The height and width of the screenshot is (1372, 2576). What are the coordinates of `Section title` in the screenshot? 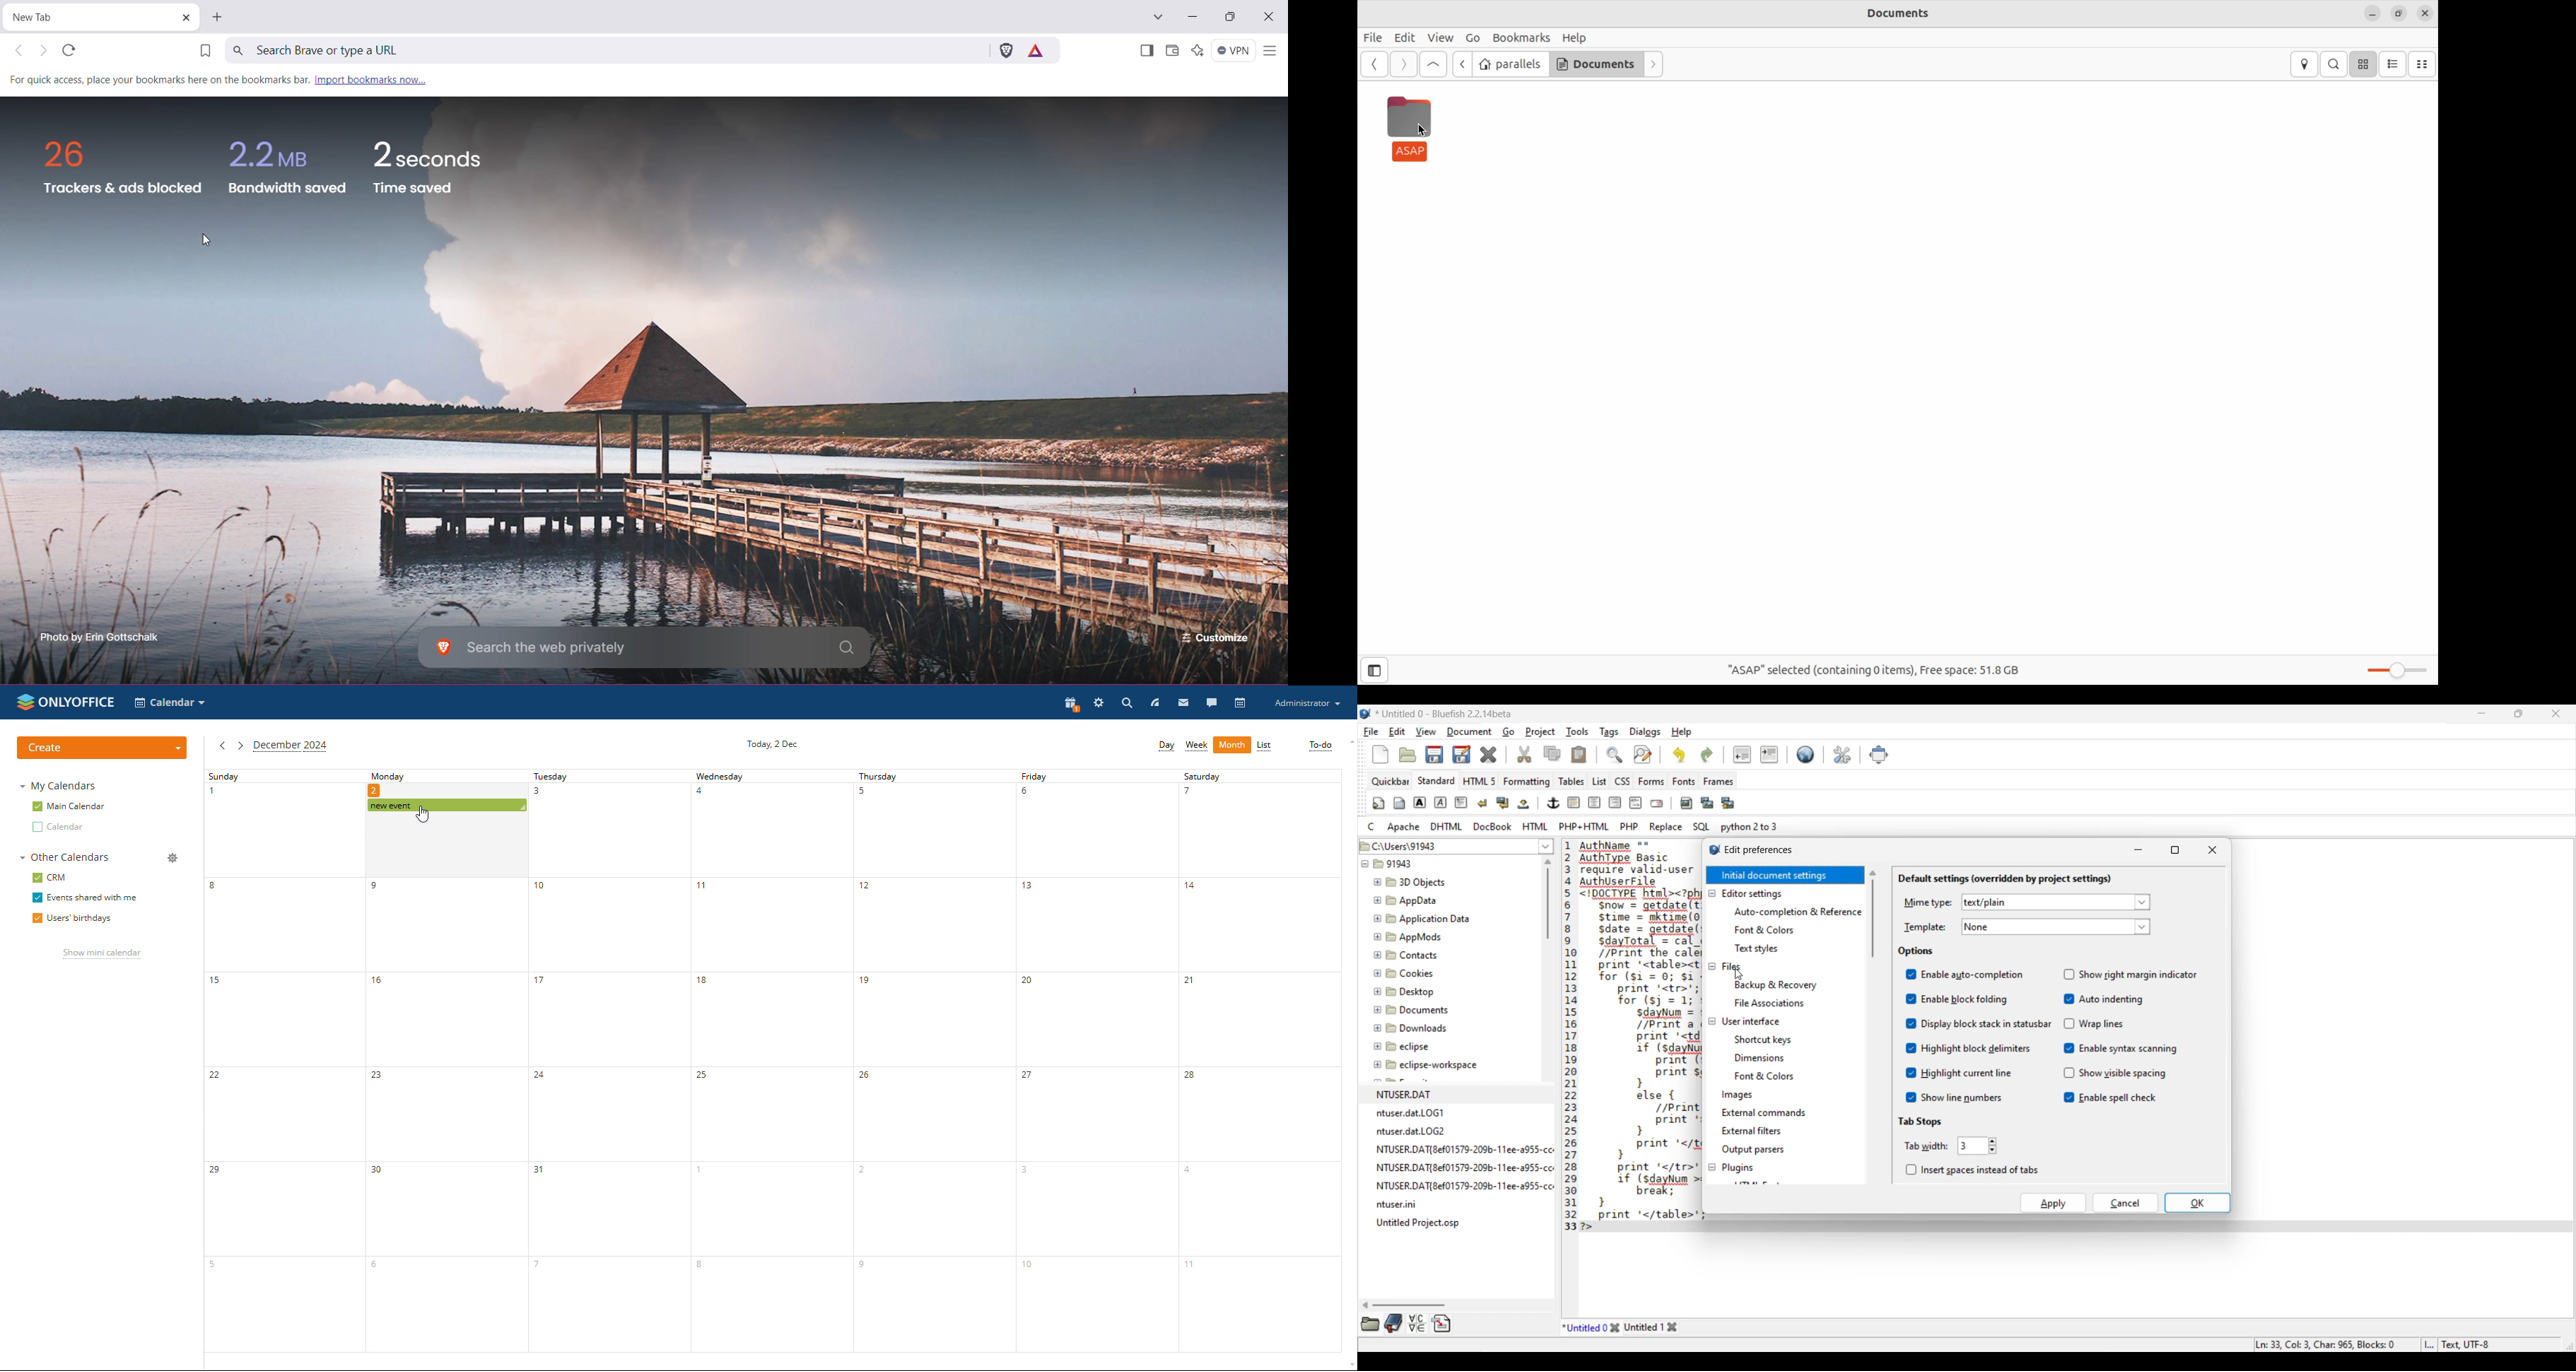 It's located at (1915, 951).